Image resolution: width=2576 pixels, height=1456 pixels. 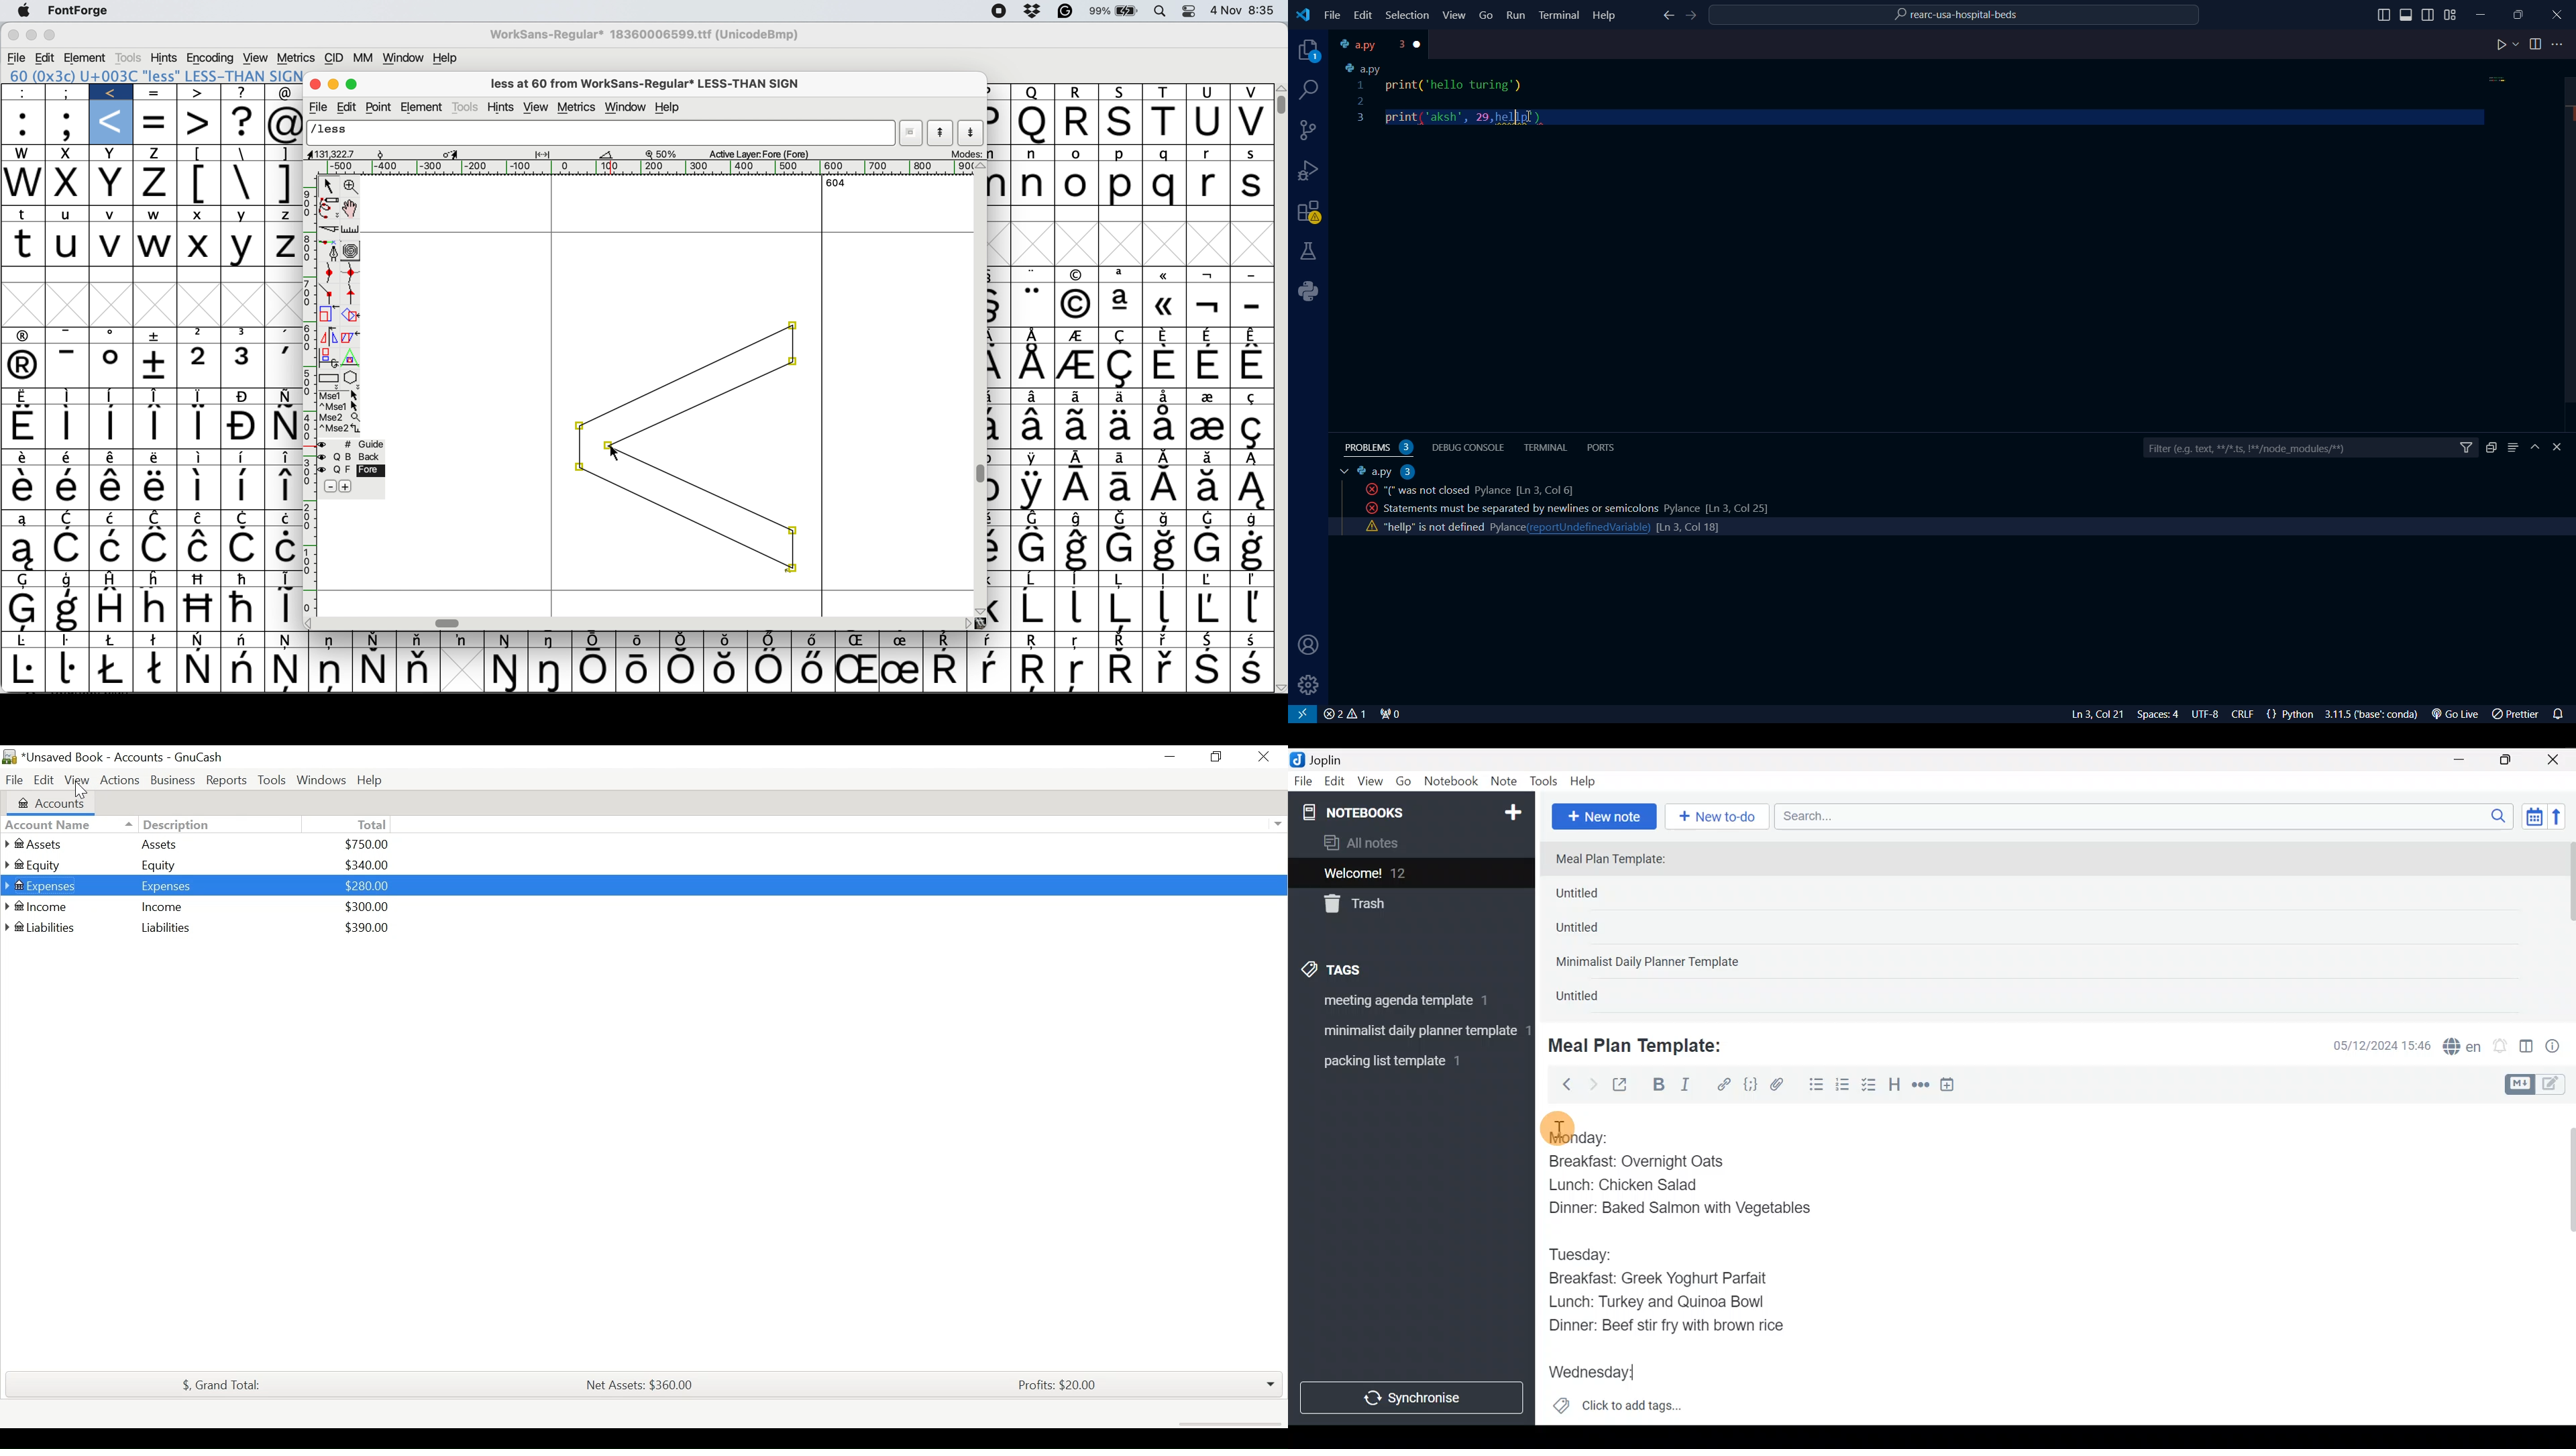 What do you see at coordinates (999, 550) in the screenshot?
I see `Symbol` at bounding box center [999, 550].